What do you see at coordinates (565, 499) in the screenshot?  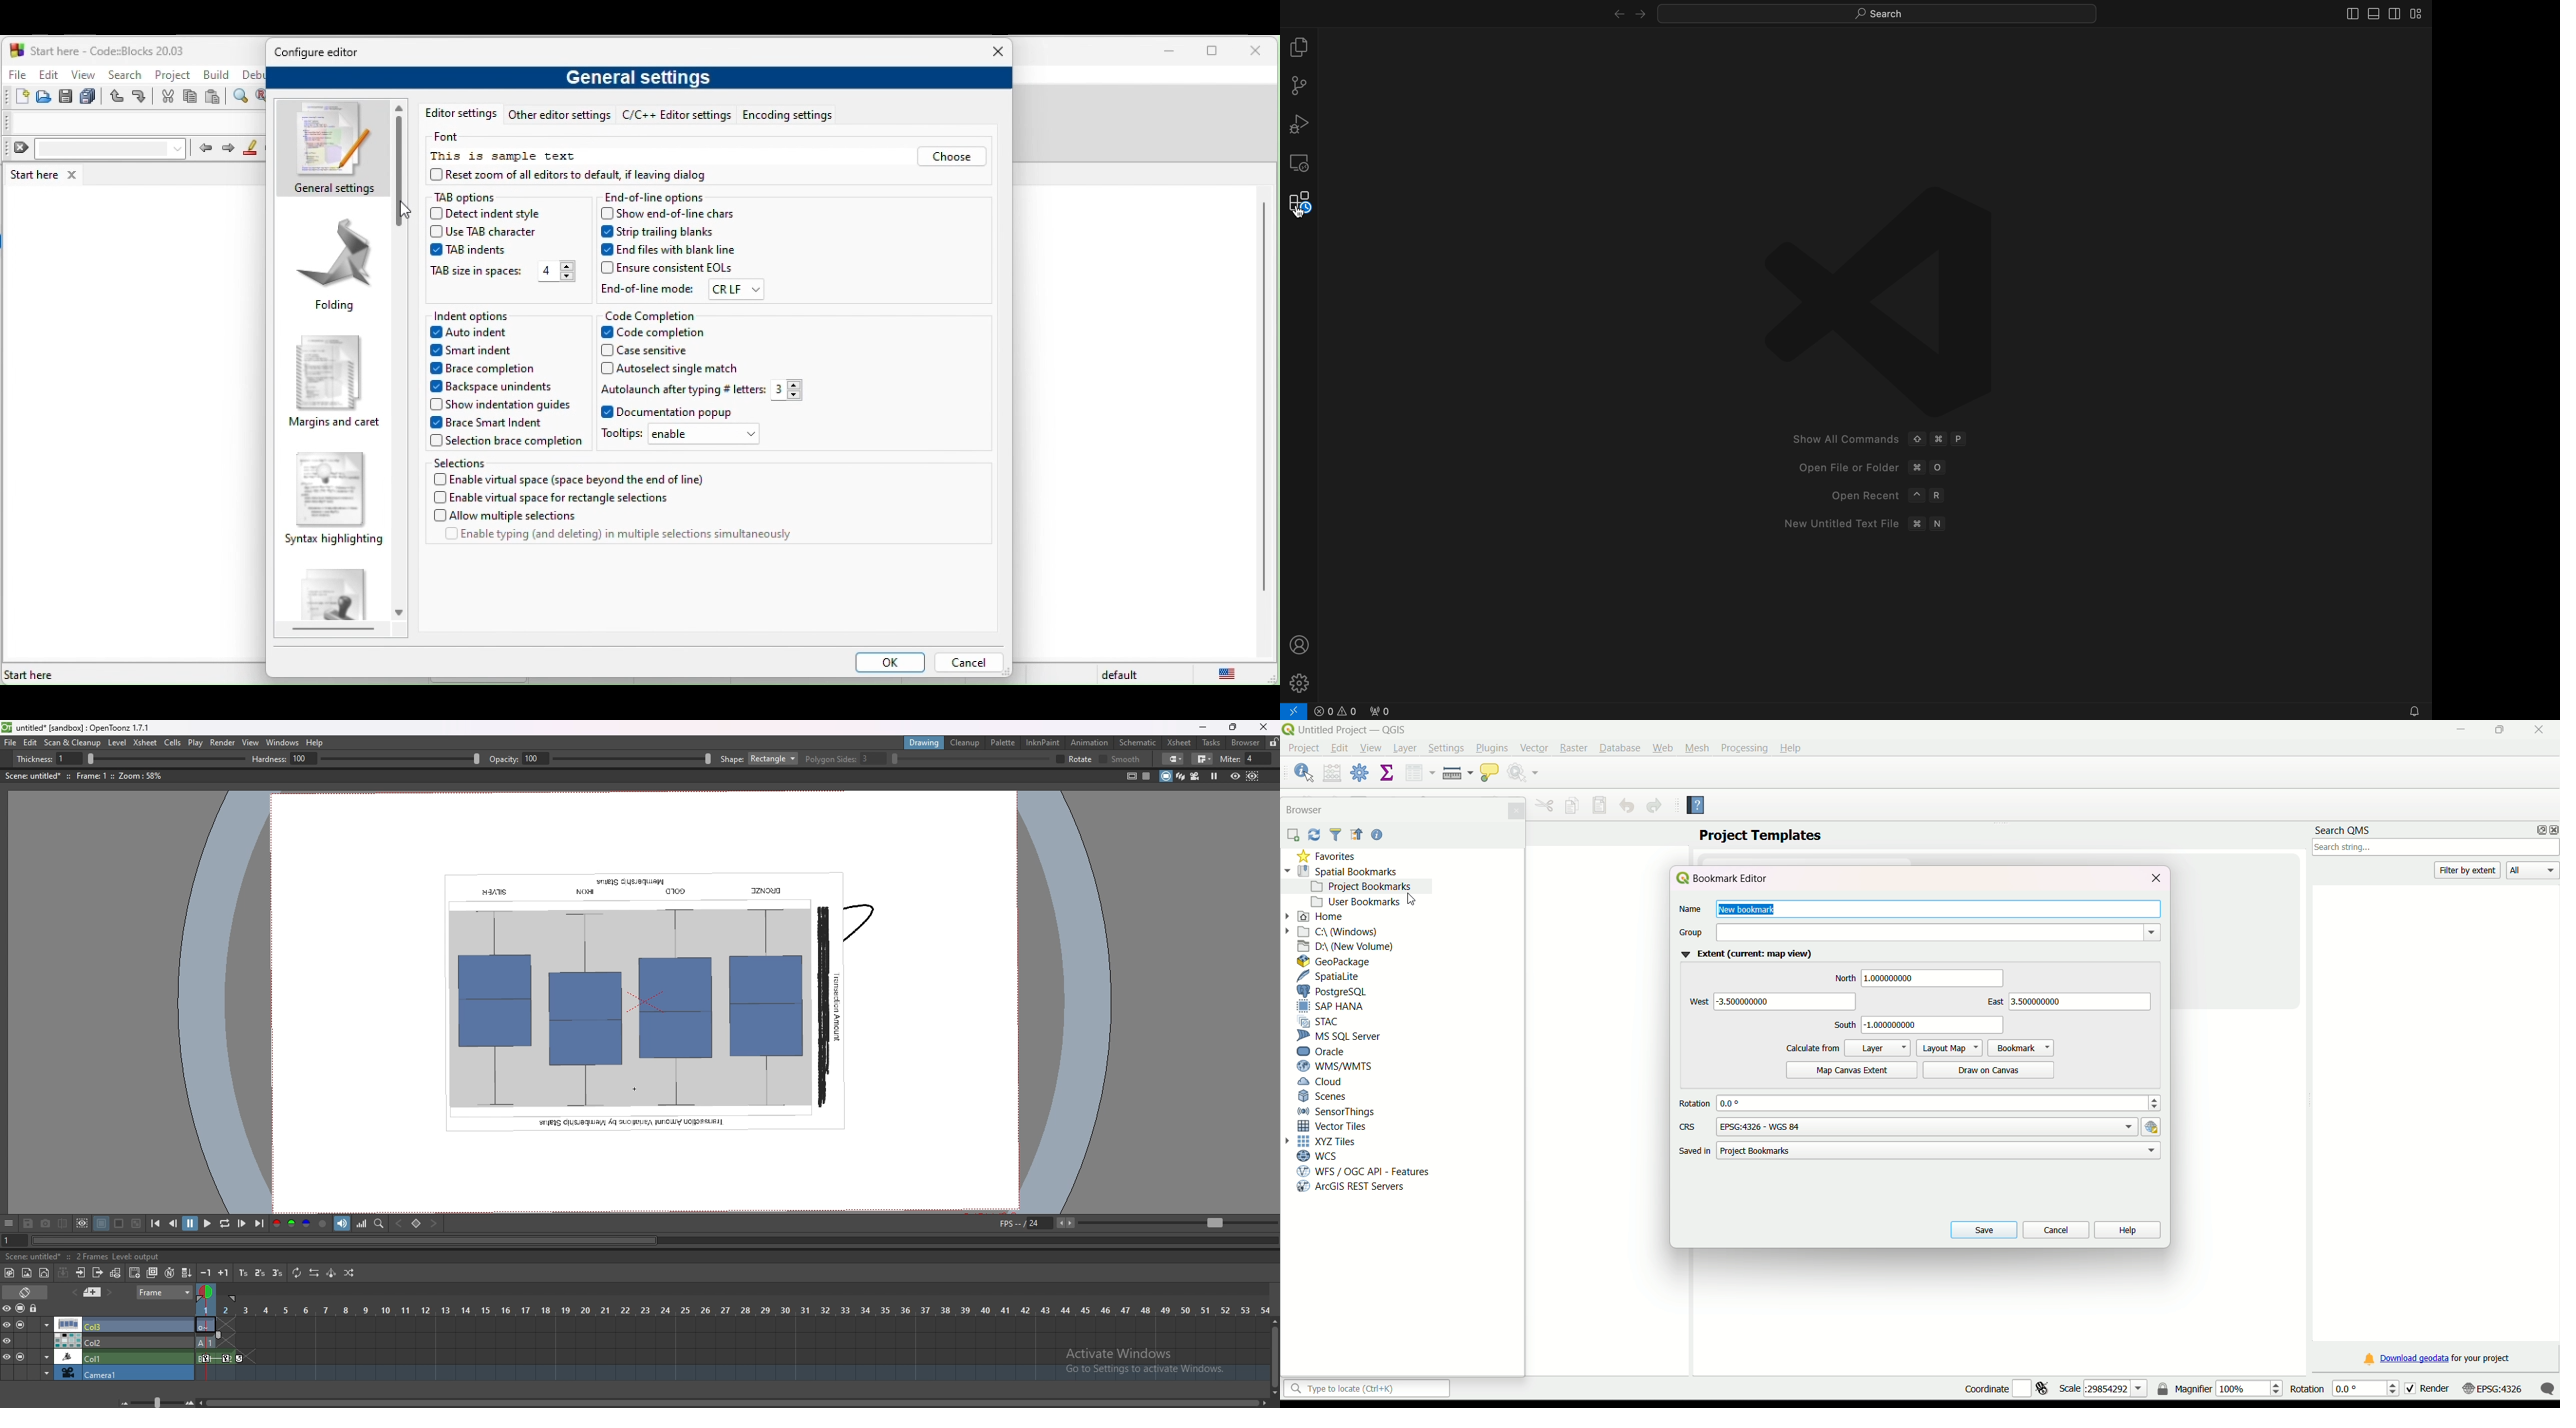 I see `enable virtual space for rectangle selection` at bounding box center [565, 499].